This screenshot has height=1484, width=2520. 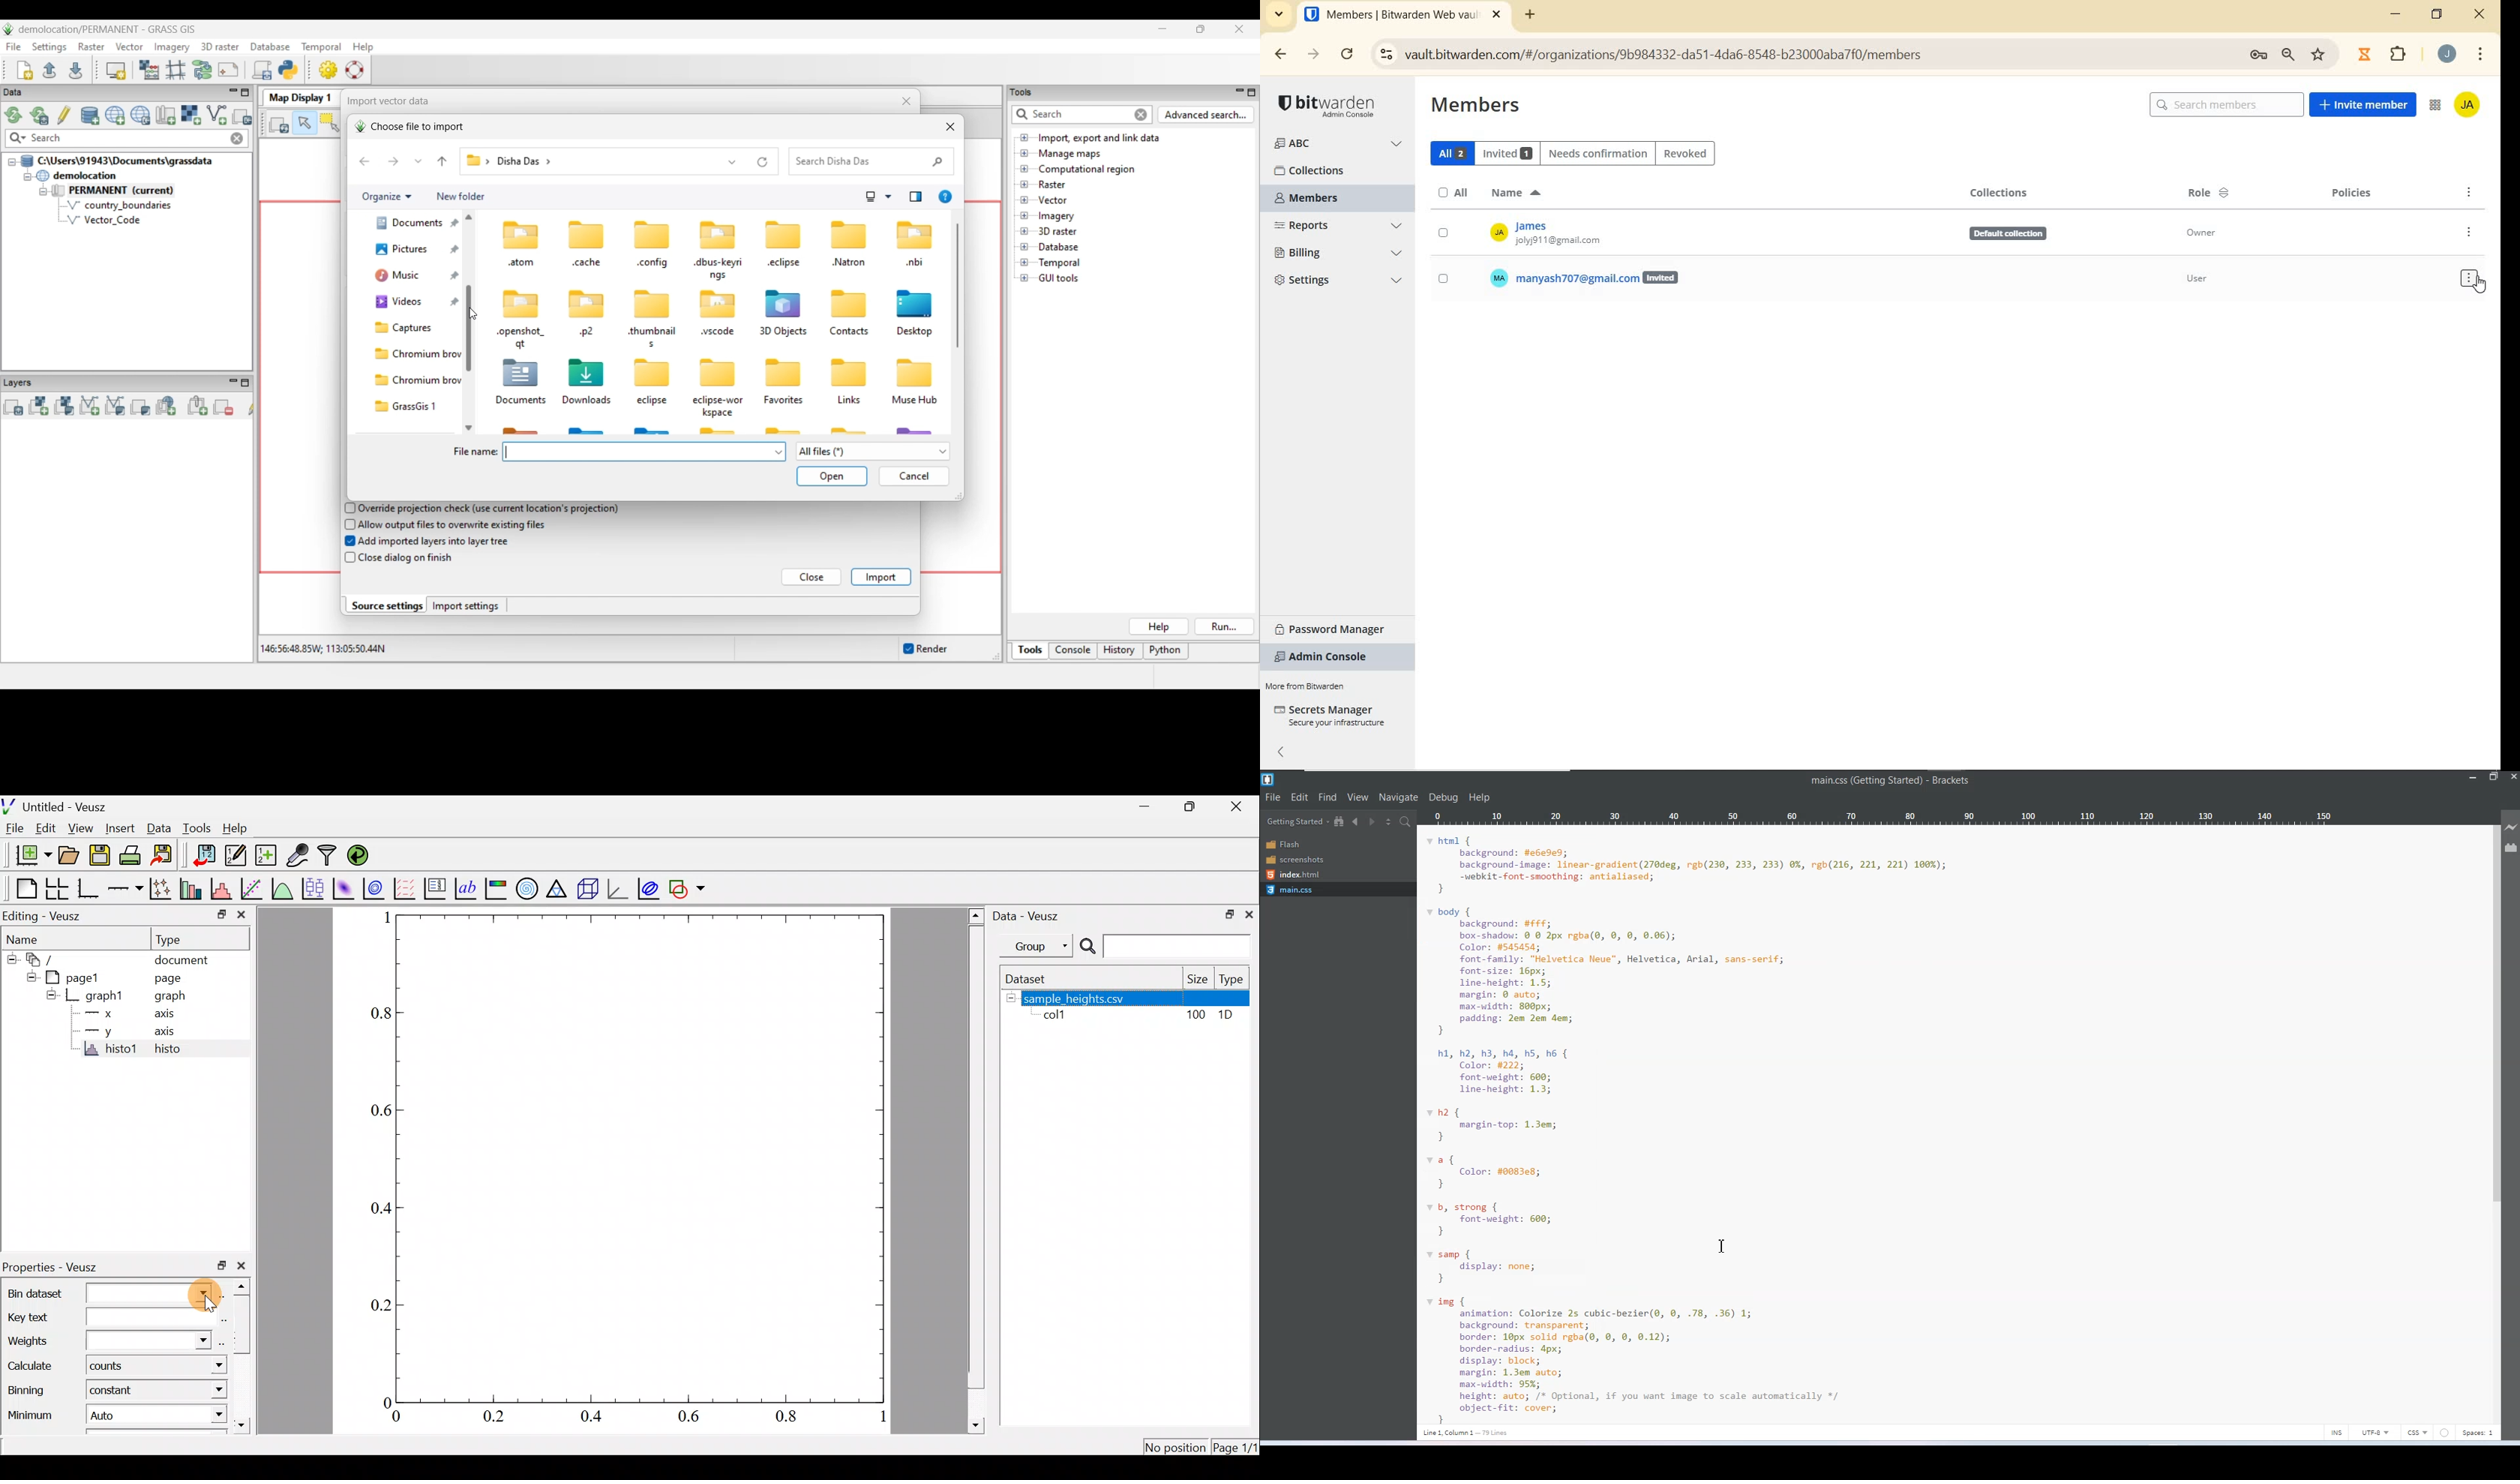 What do you see at coordinates (364, 855) in the screenshot?
I see `reload linked datasets` at bounding box center [364, 855].